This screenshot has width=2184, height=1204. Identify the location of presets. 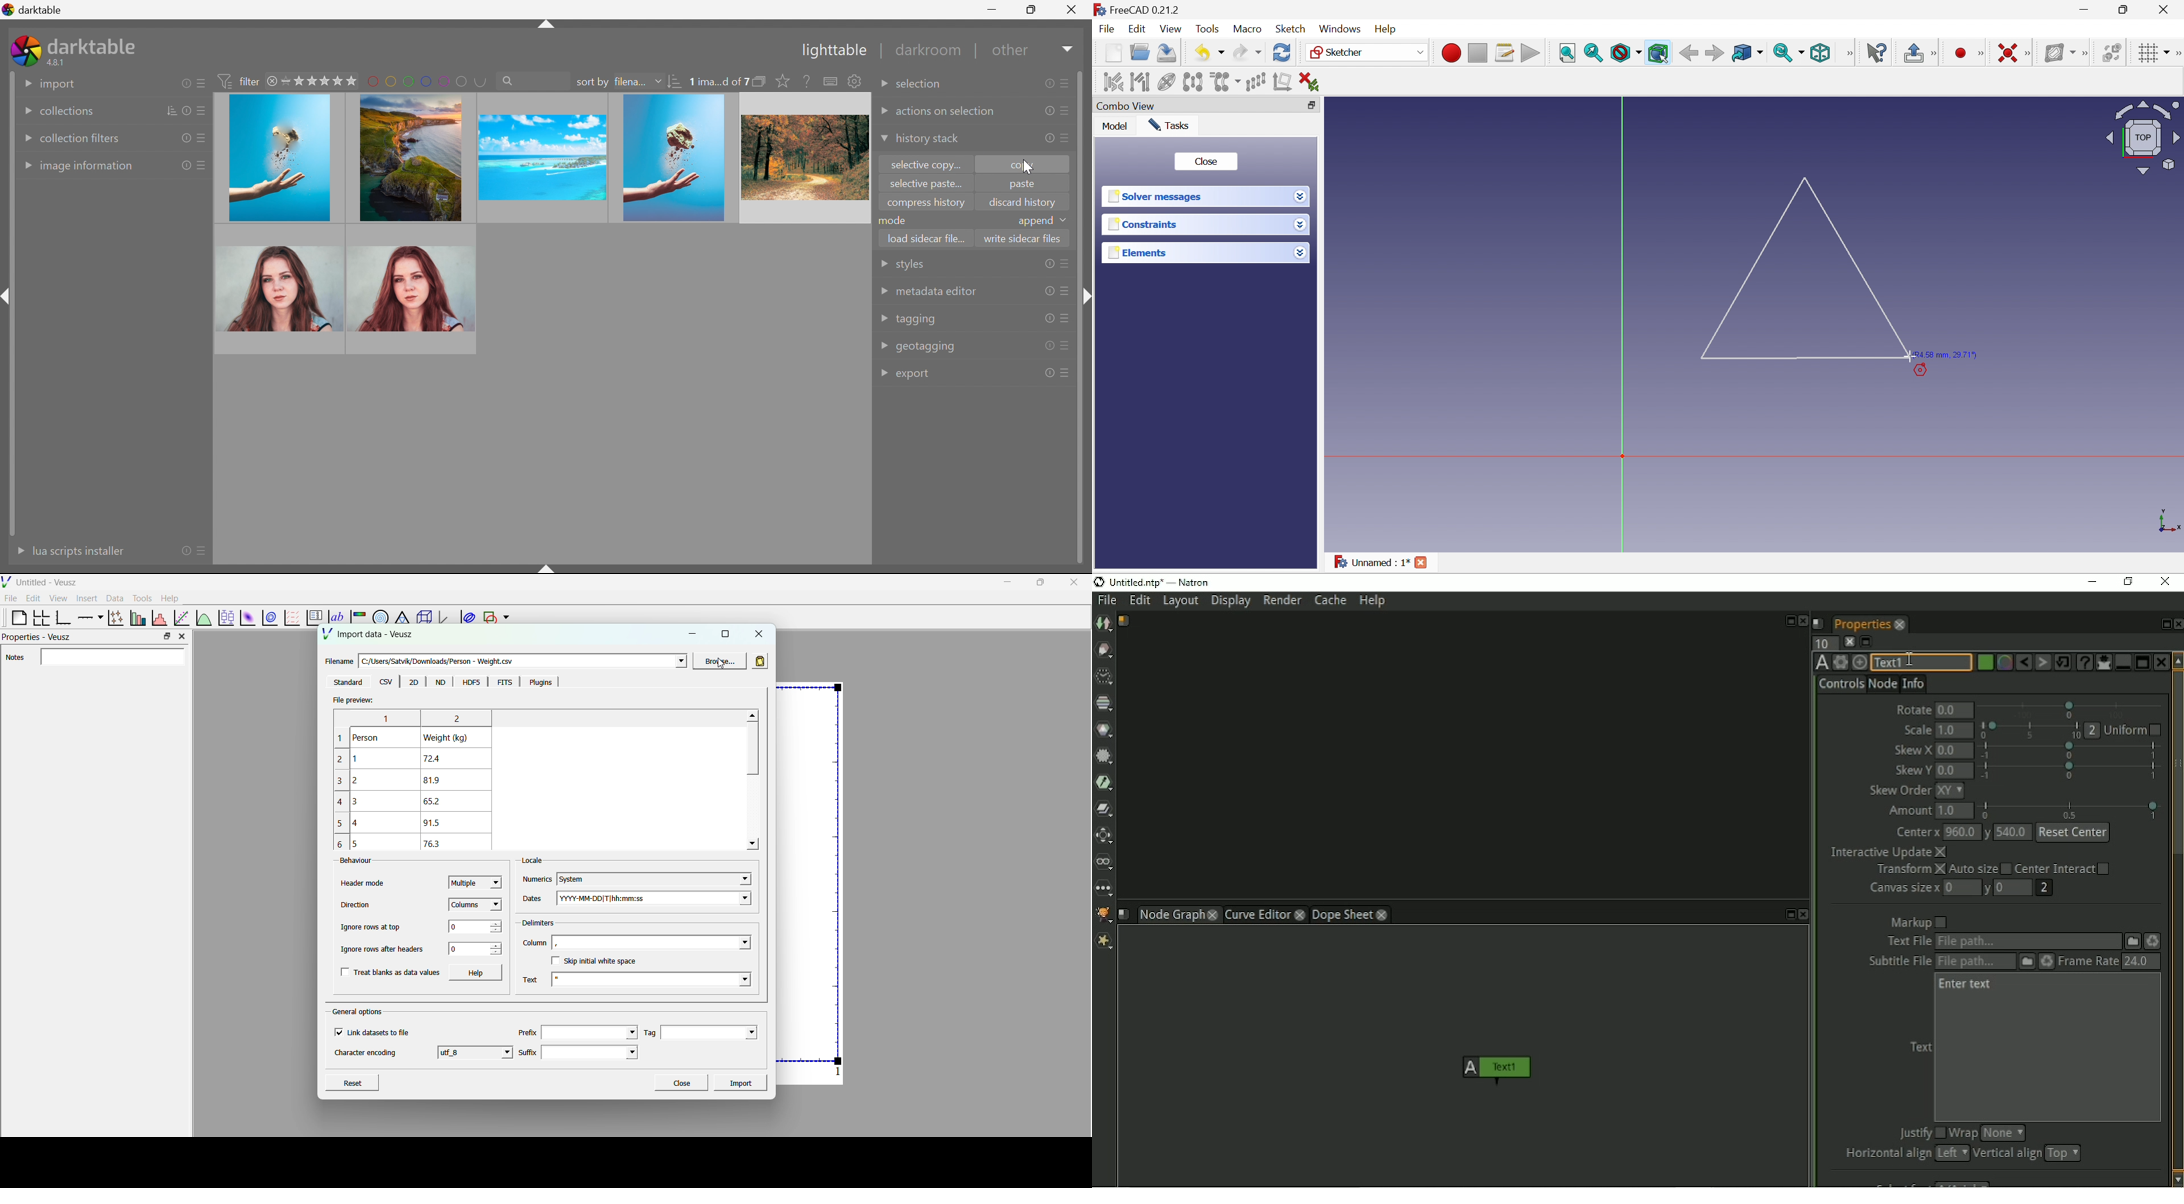
(1065, 82).